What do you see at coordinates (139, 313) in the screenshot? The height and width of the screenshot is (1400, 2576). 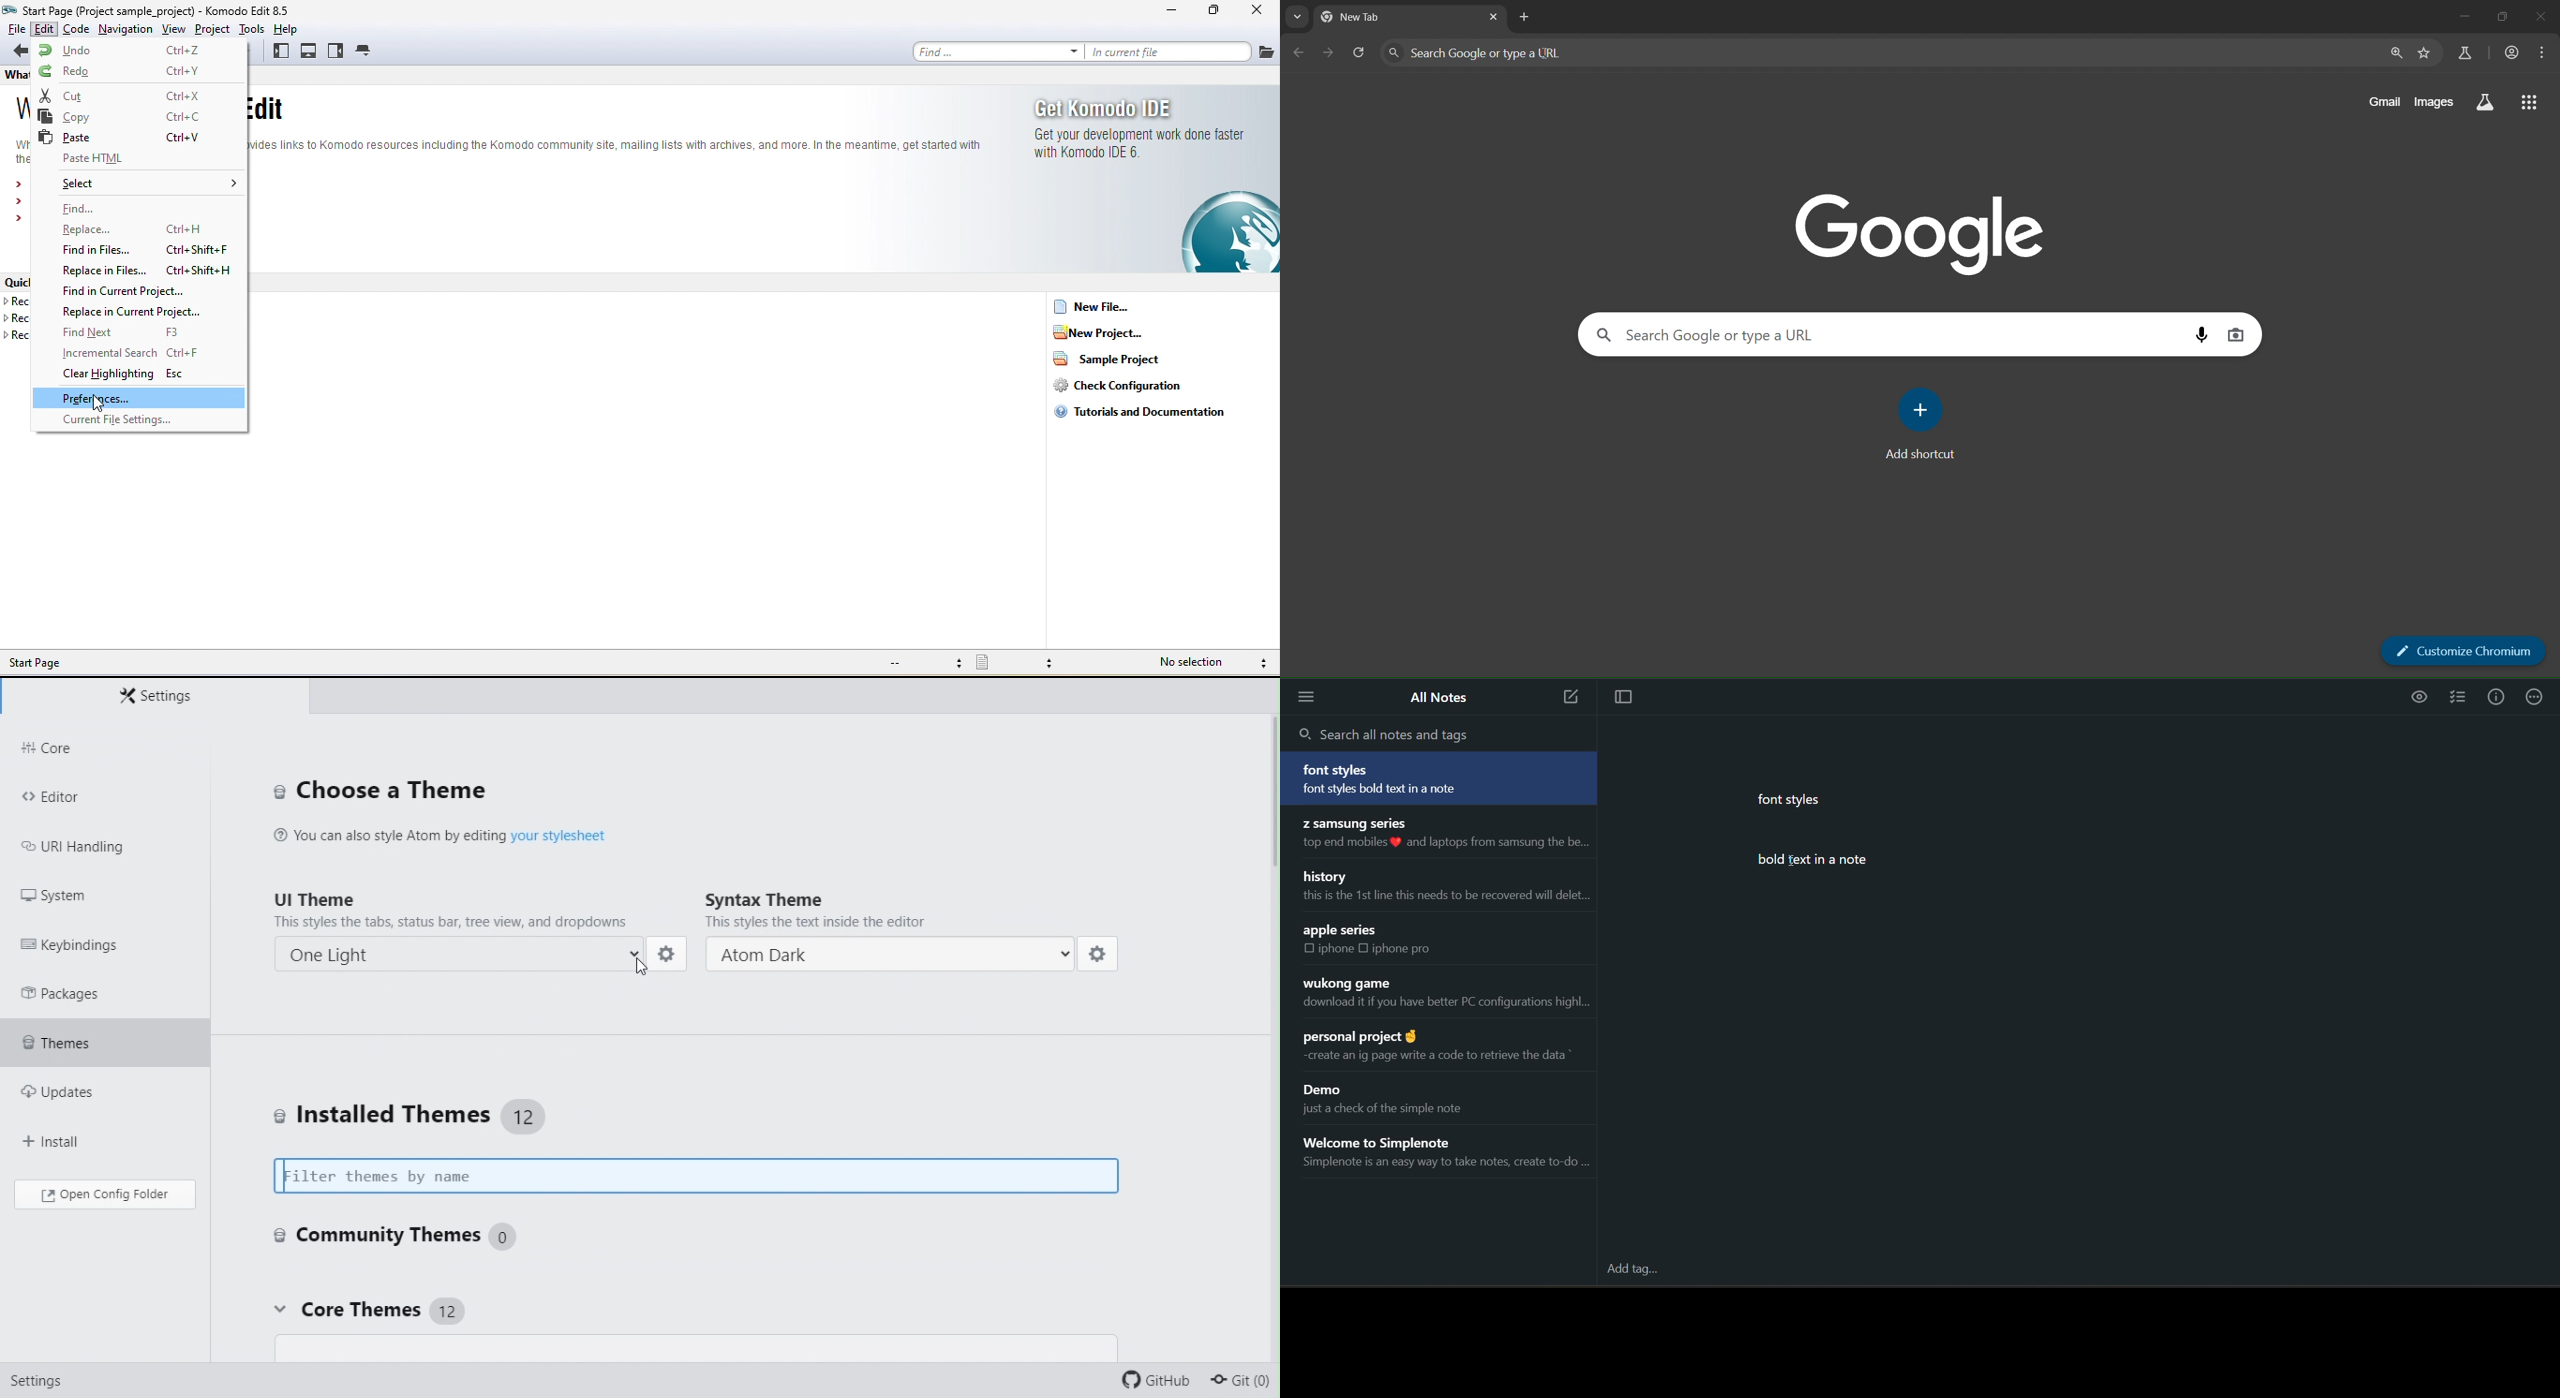 I see `replace in current project` at bounding box center [139, 313].